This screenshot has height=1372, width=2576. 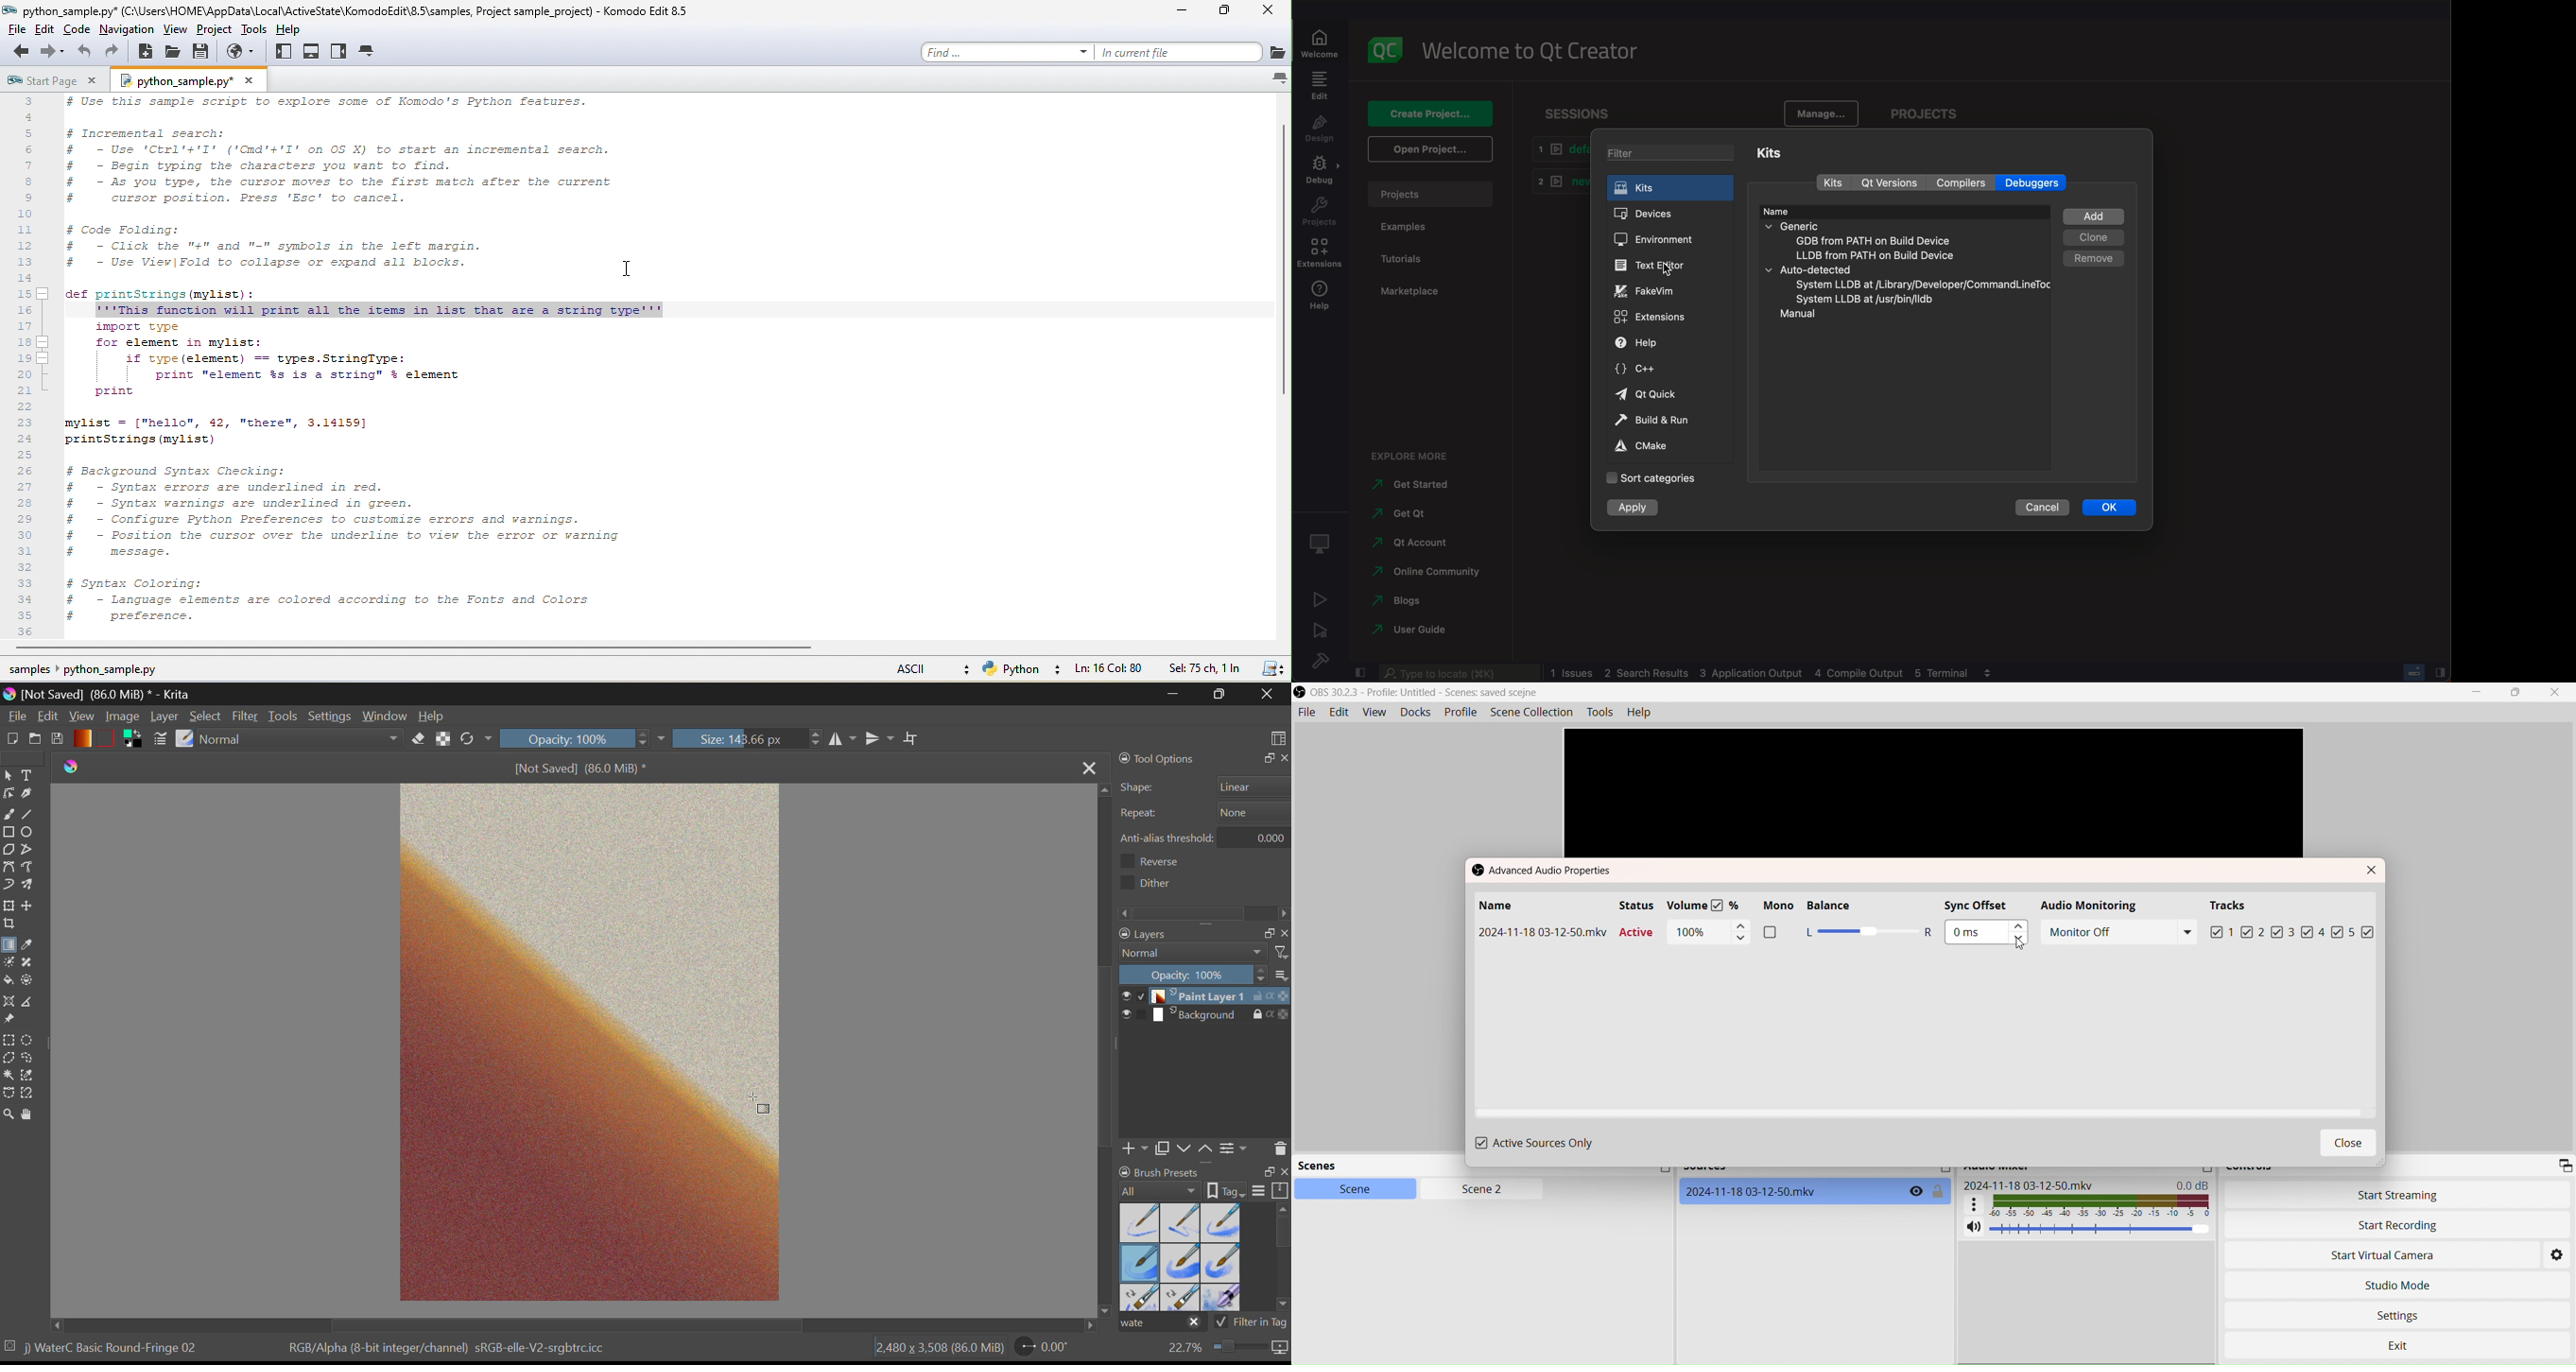 I want to click on Status, so click(x=1637, y=905).